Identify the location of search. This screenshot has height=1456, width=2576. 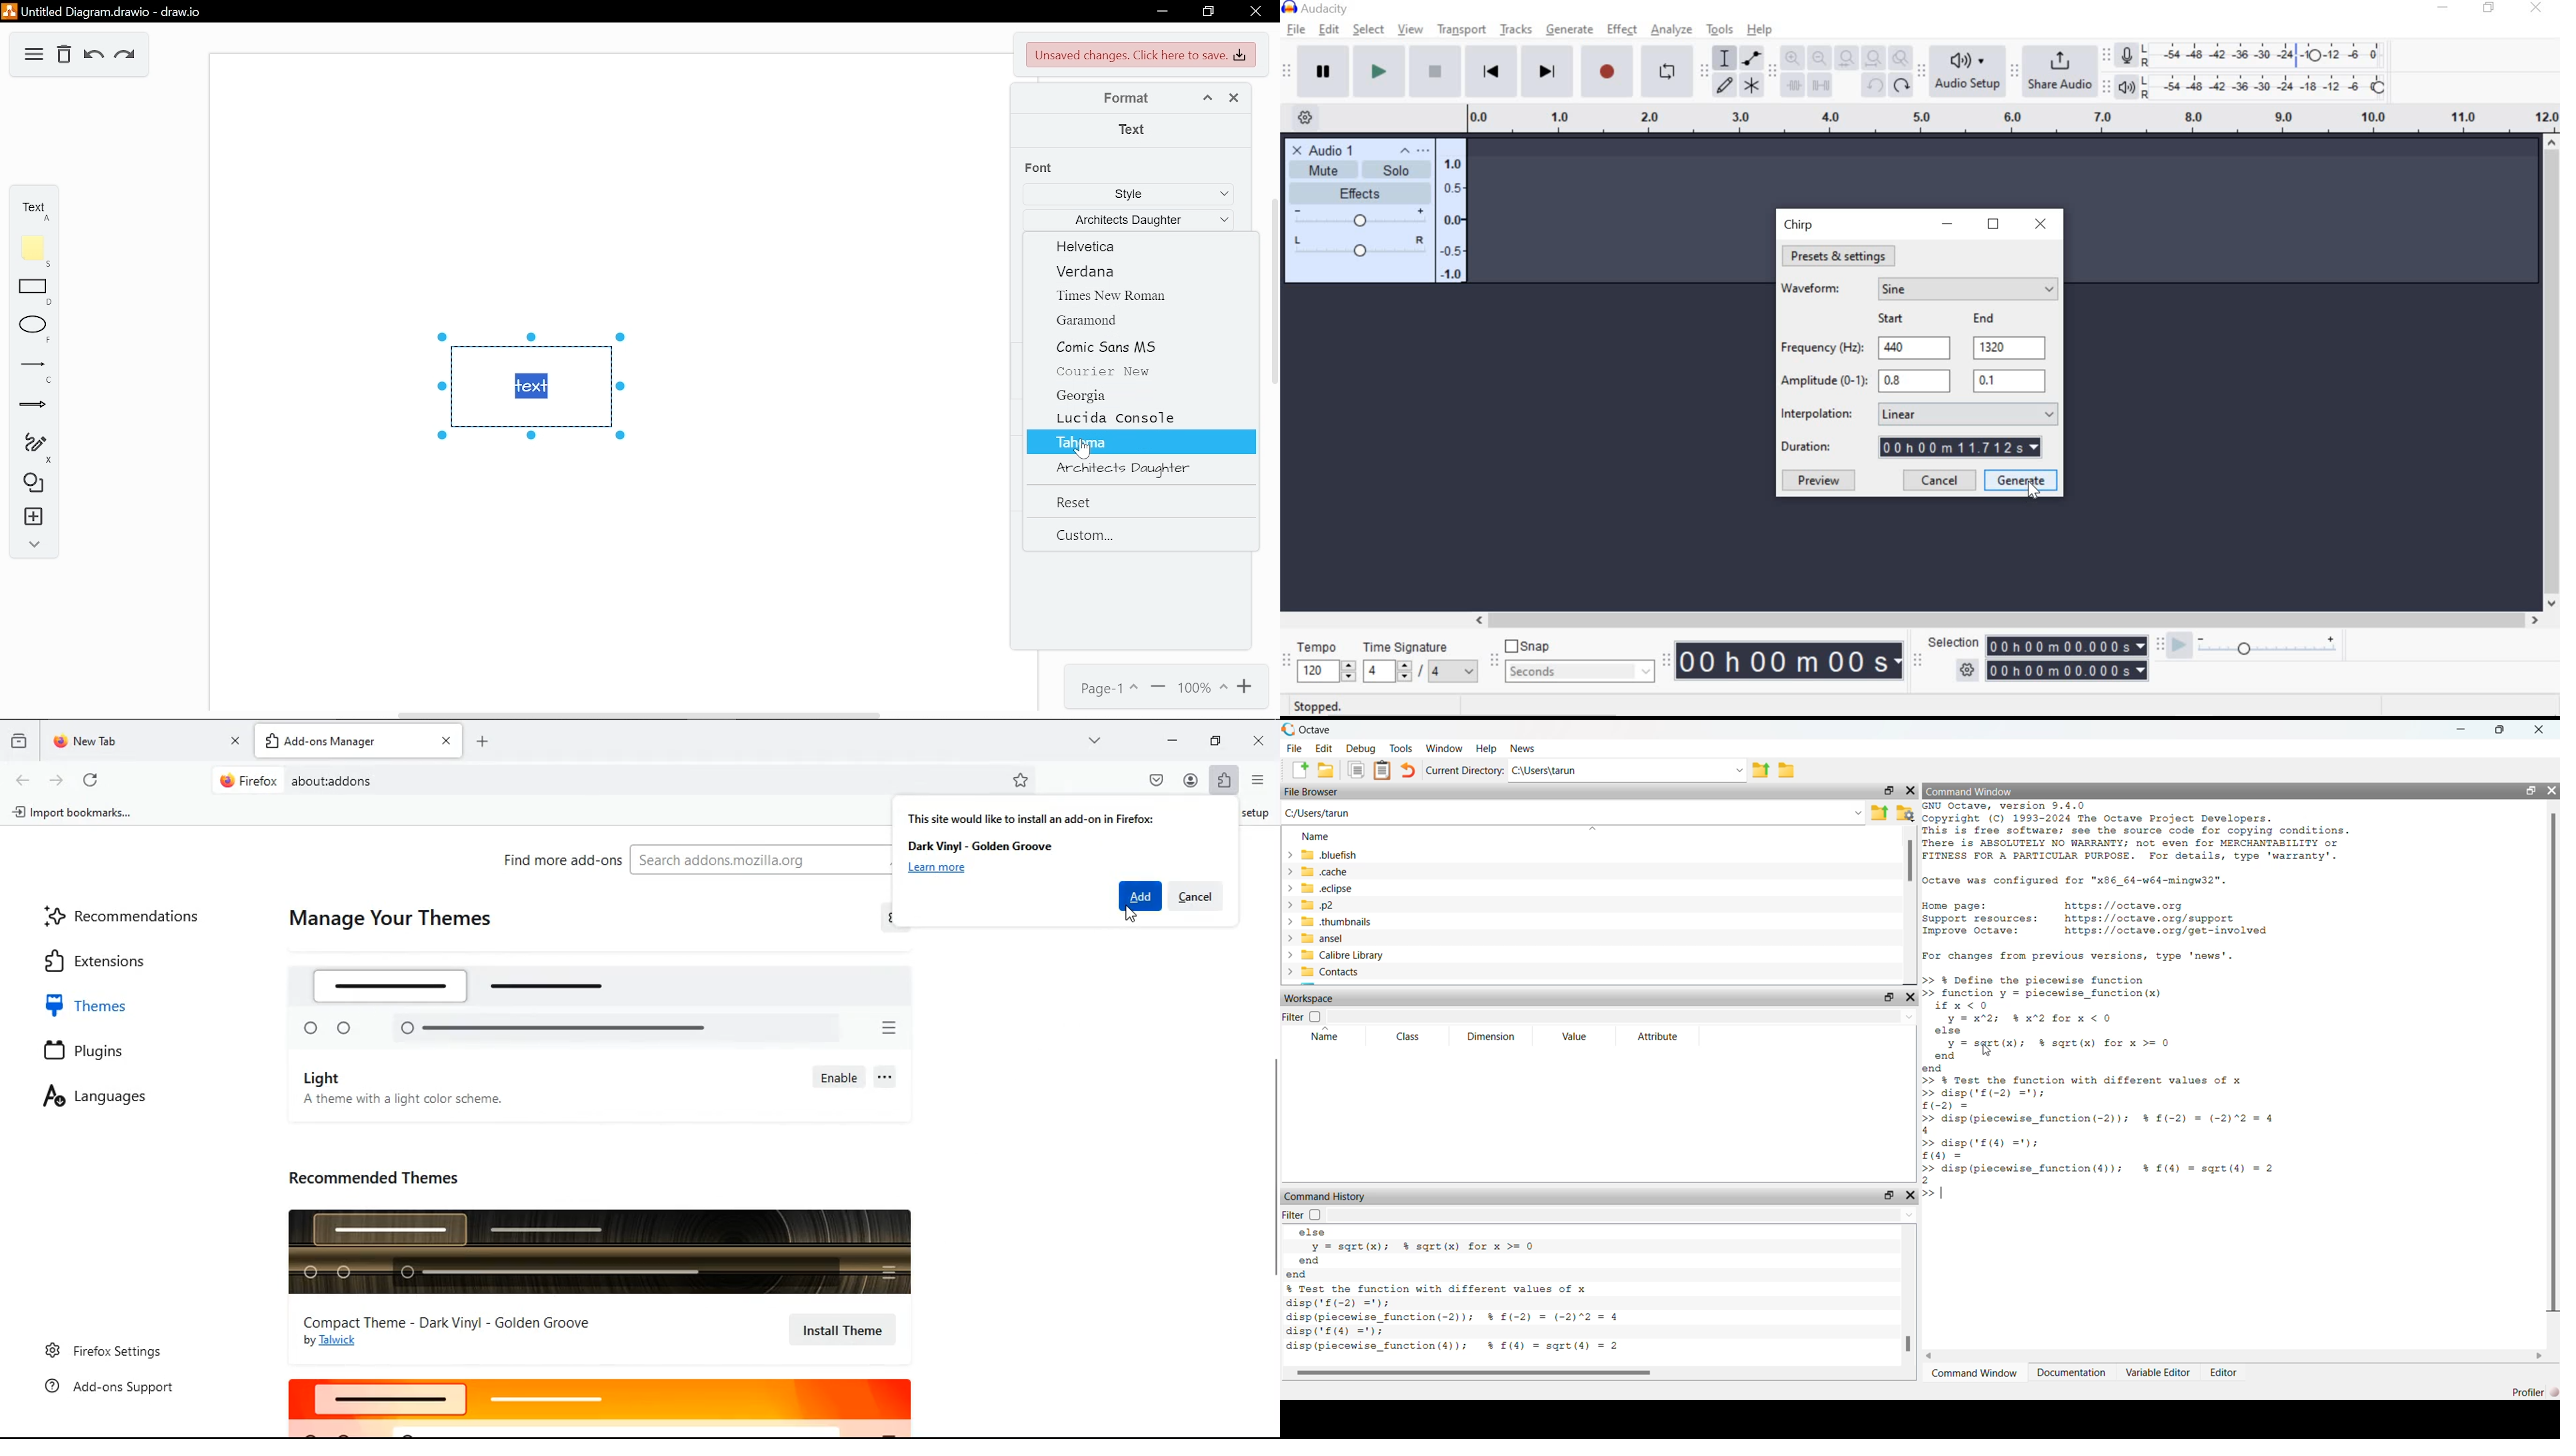
(757, 861).